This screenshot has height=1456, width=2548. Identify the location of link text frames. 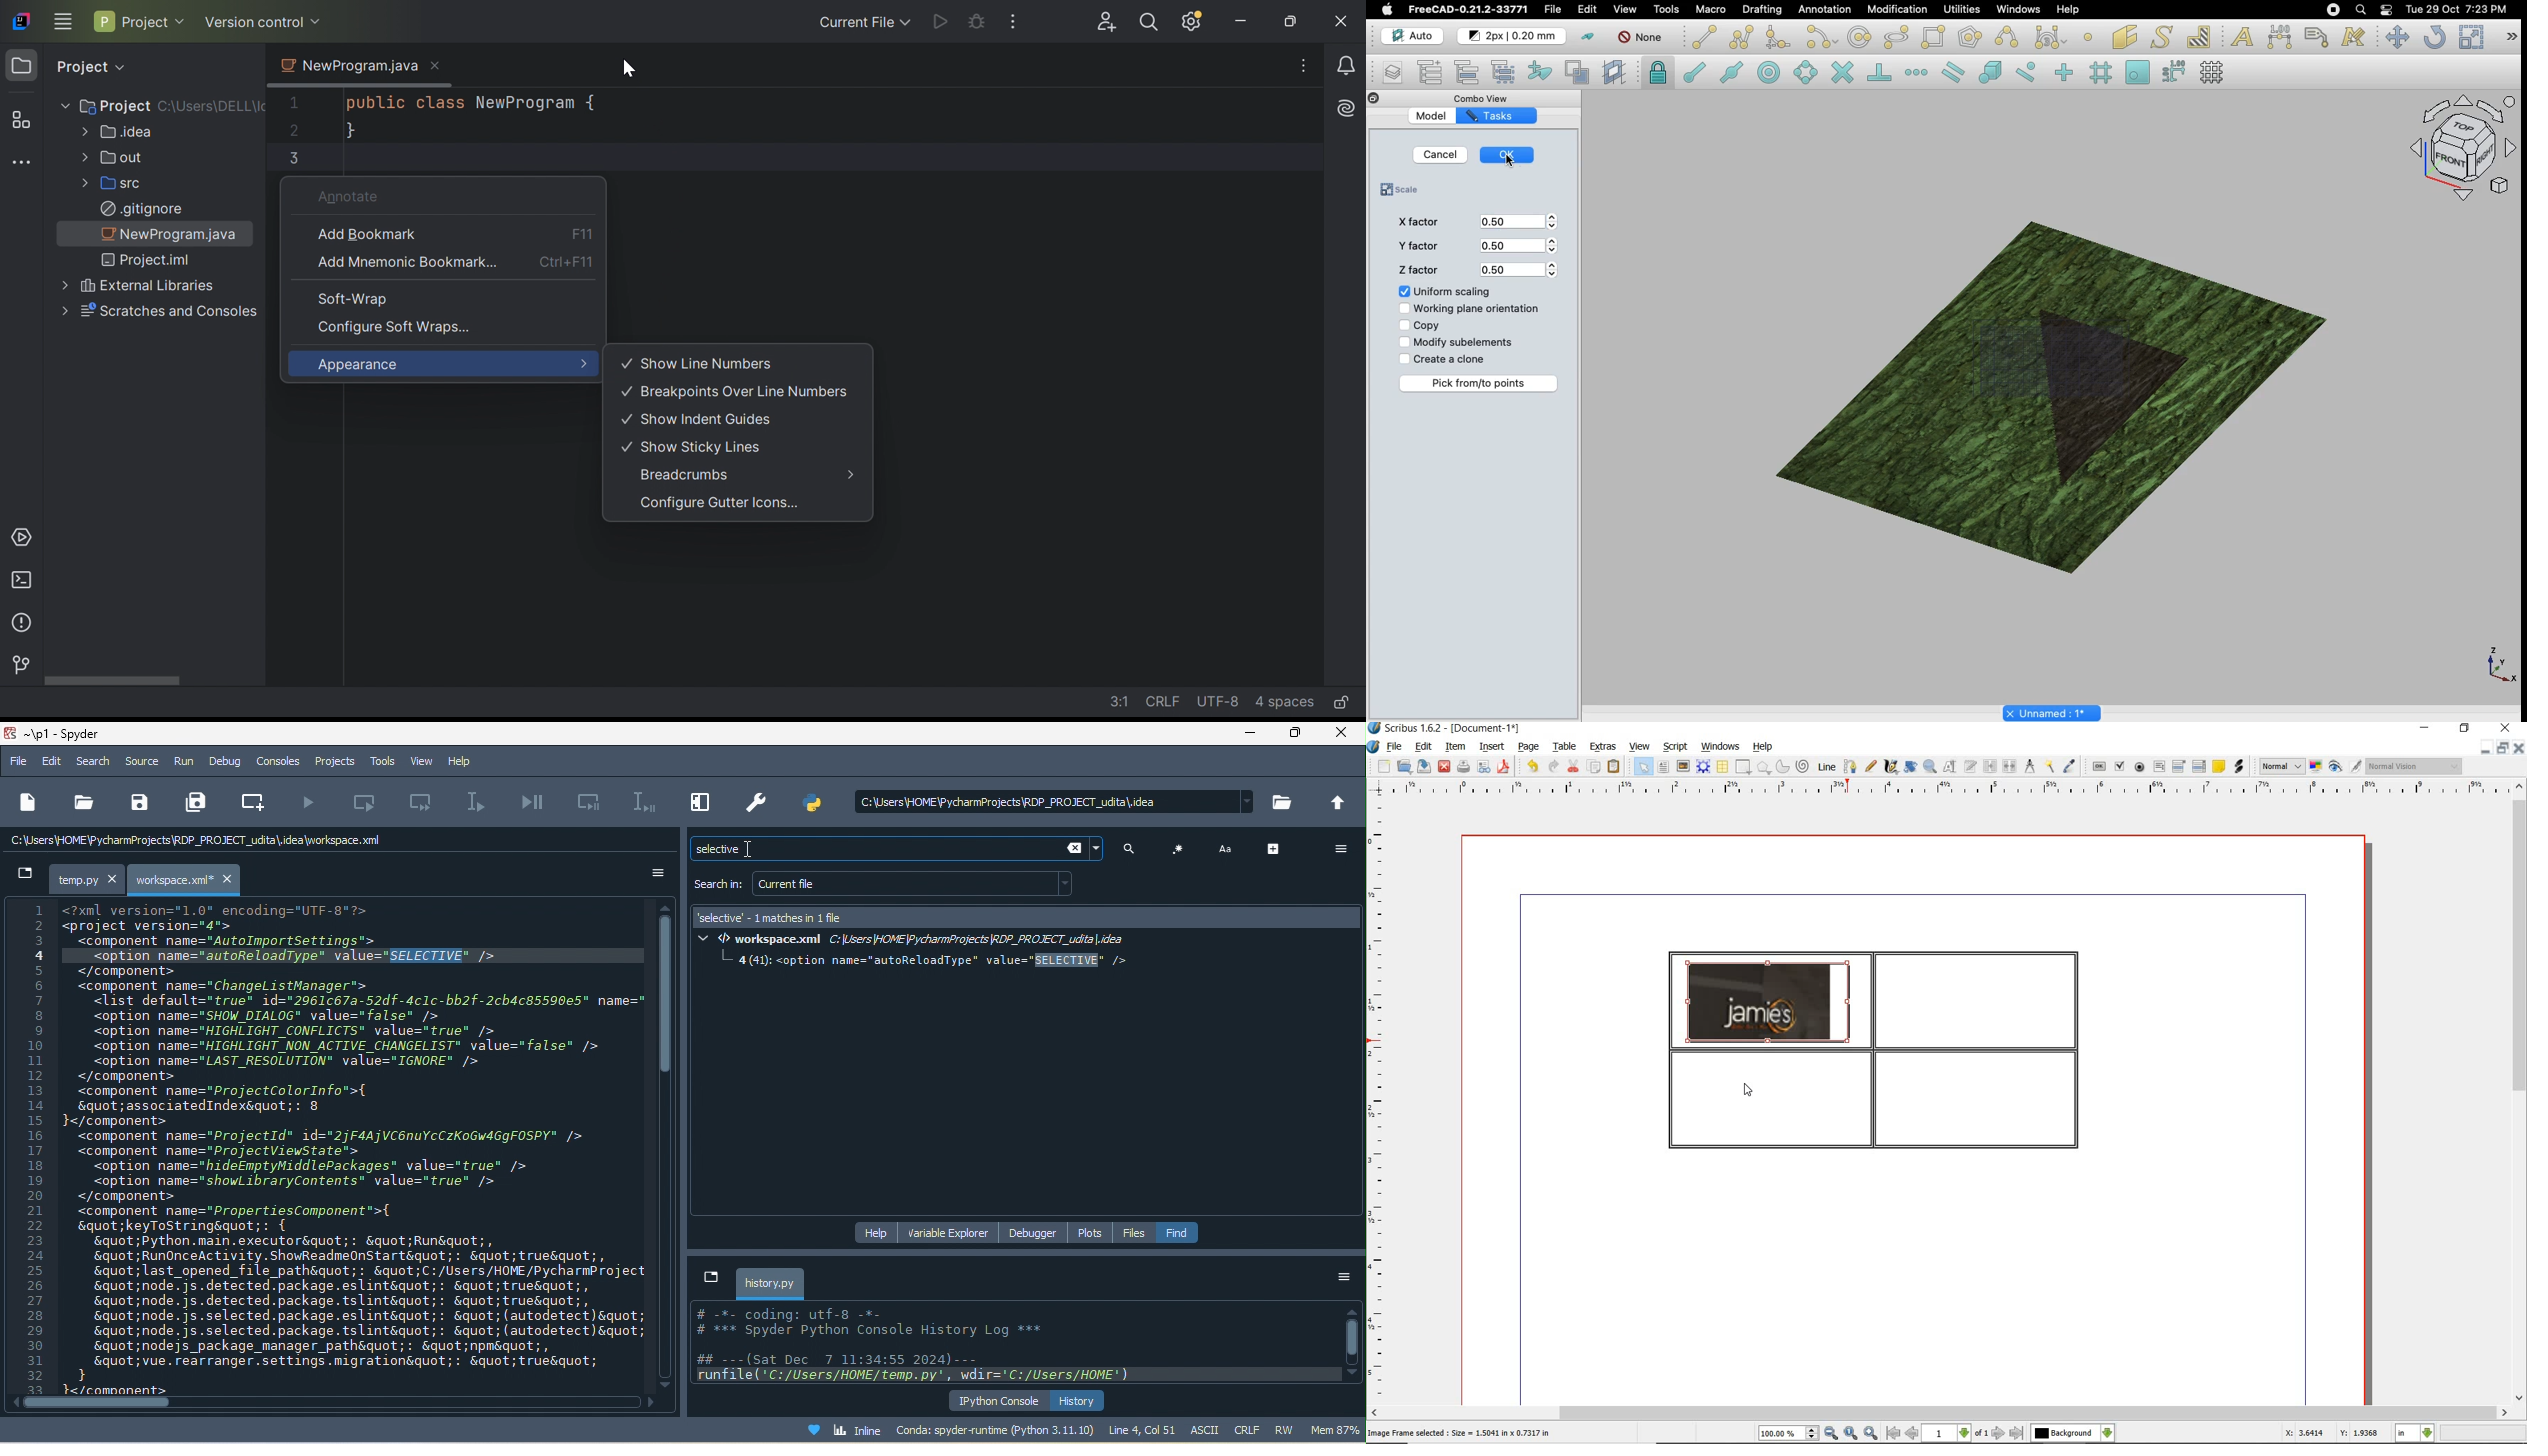
(1991, 766).